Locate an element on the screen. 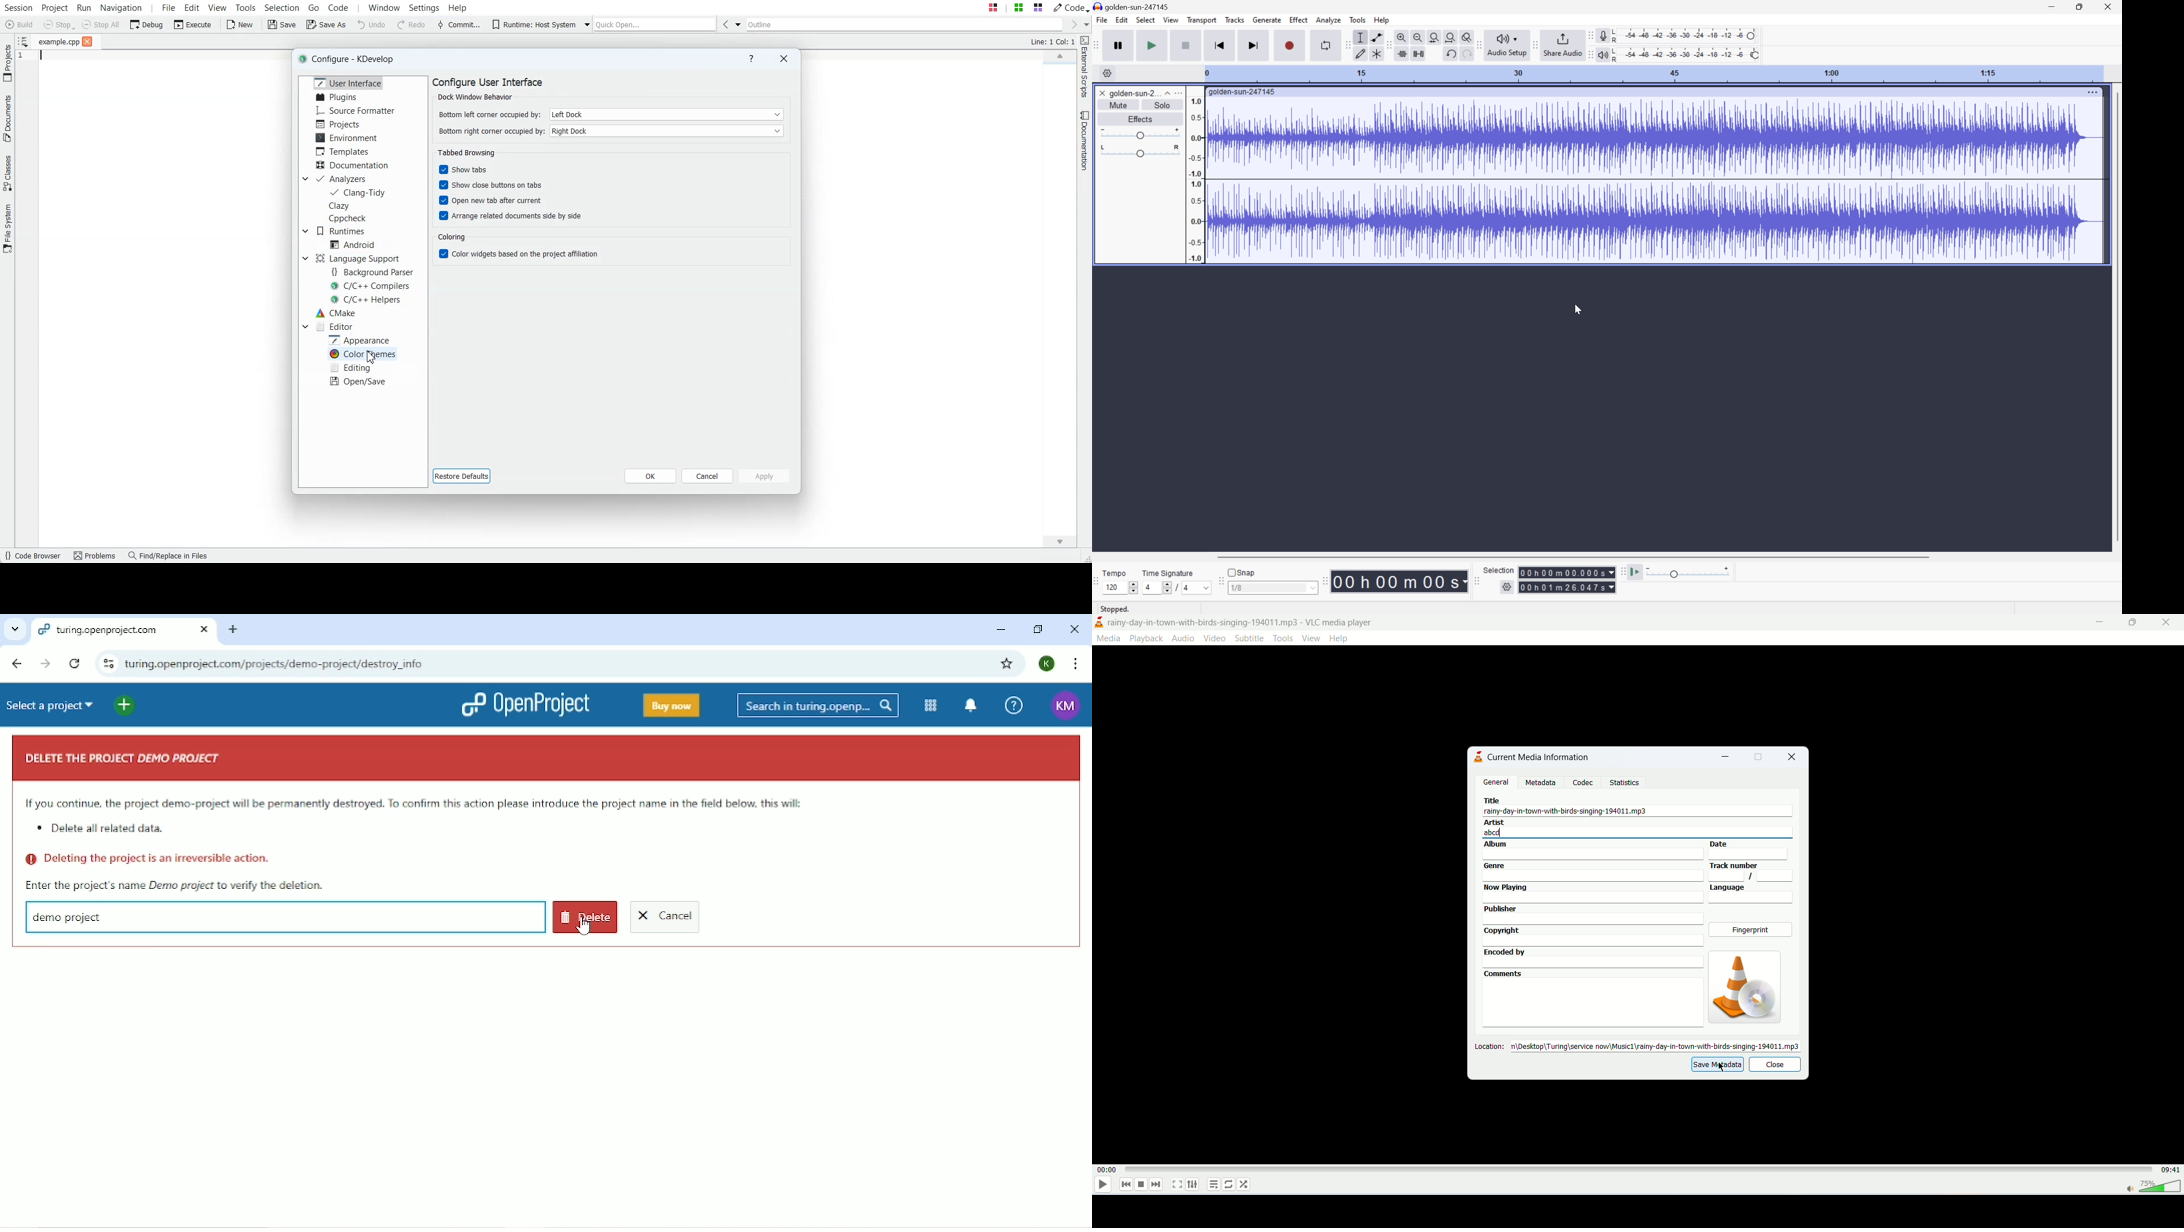  now playing is located at coordinates (1593, 894).